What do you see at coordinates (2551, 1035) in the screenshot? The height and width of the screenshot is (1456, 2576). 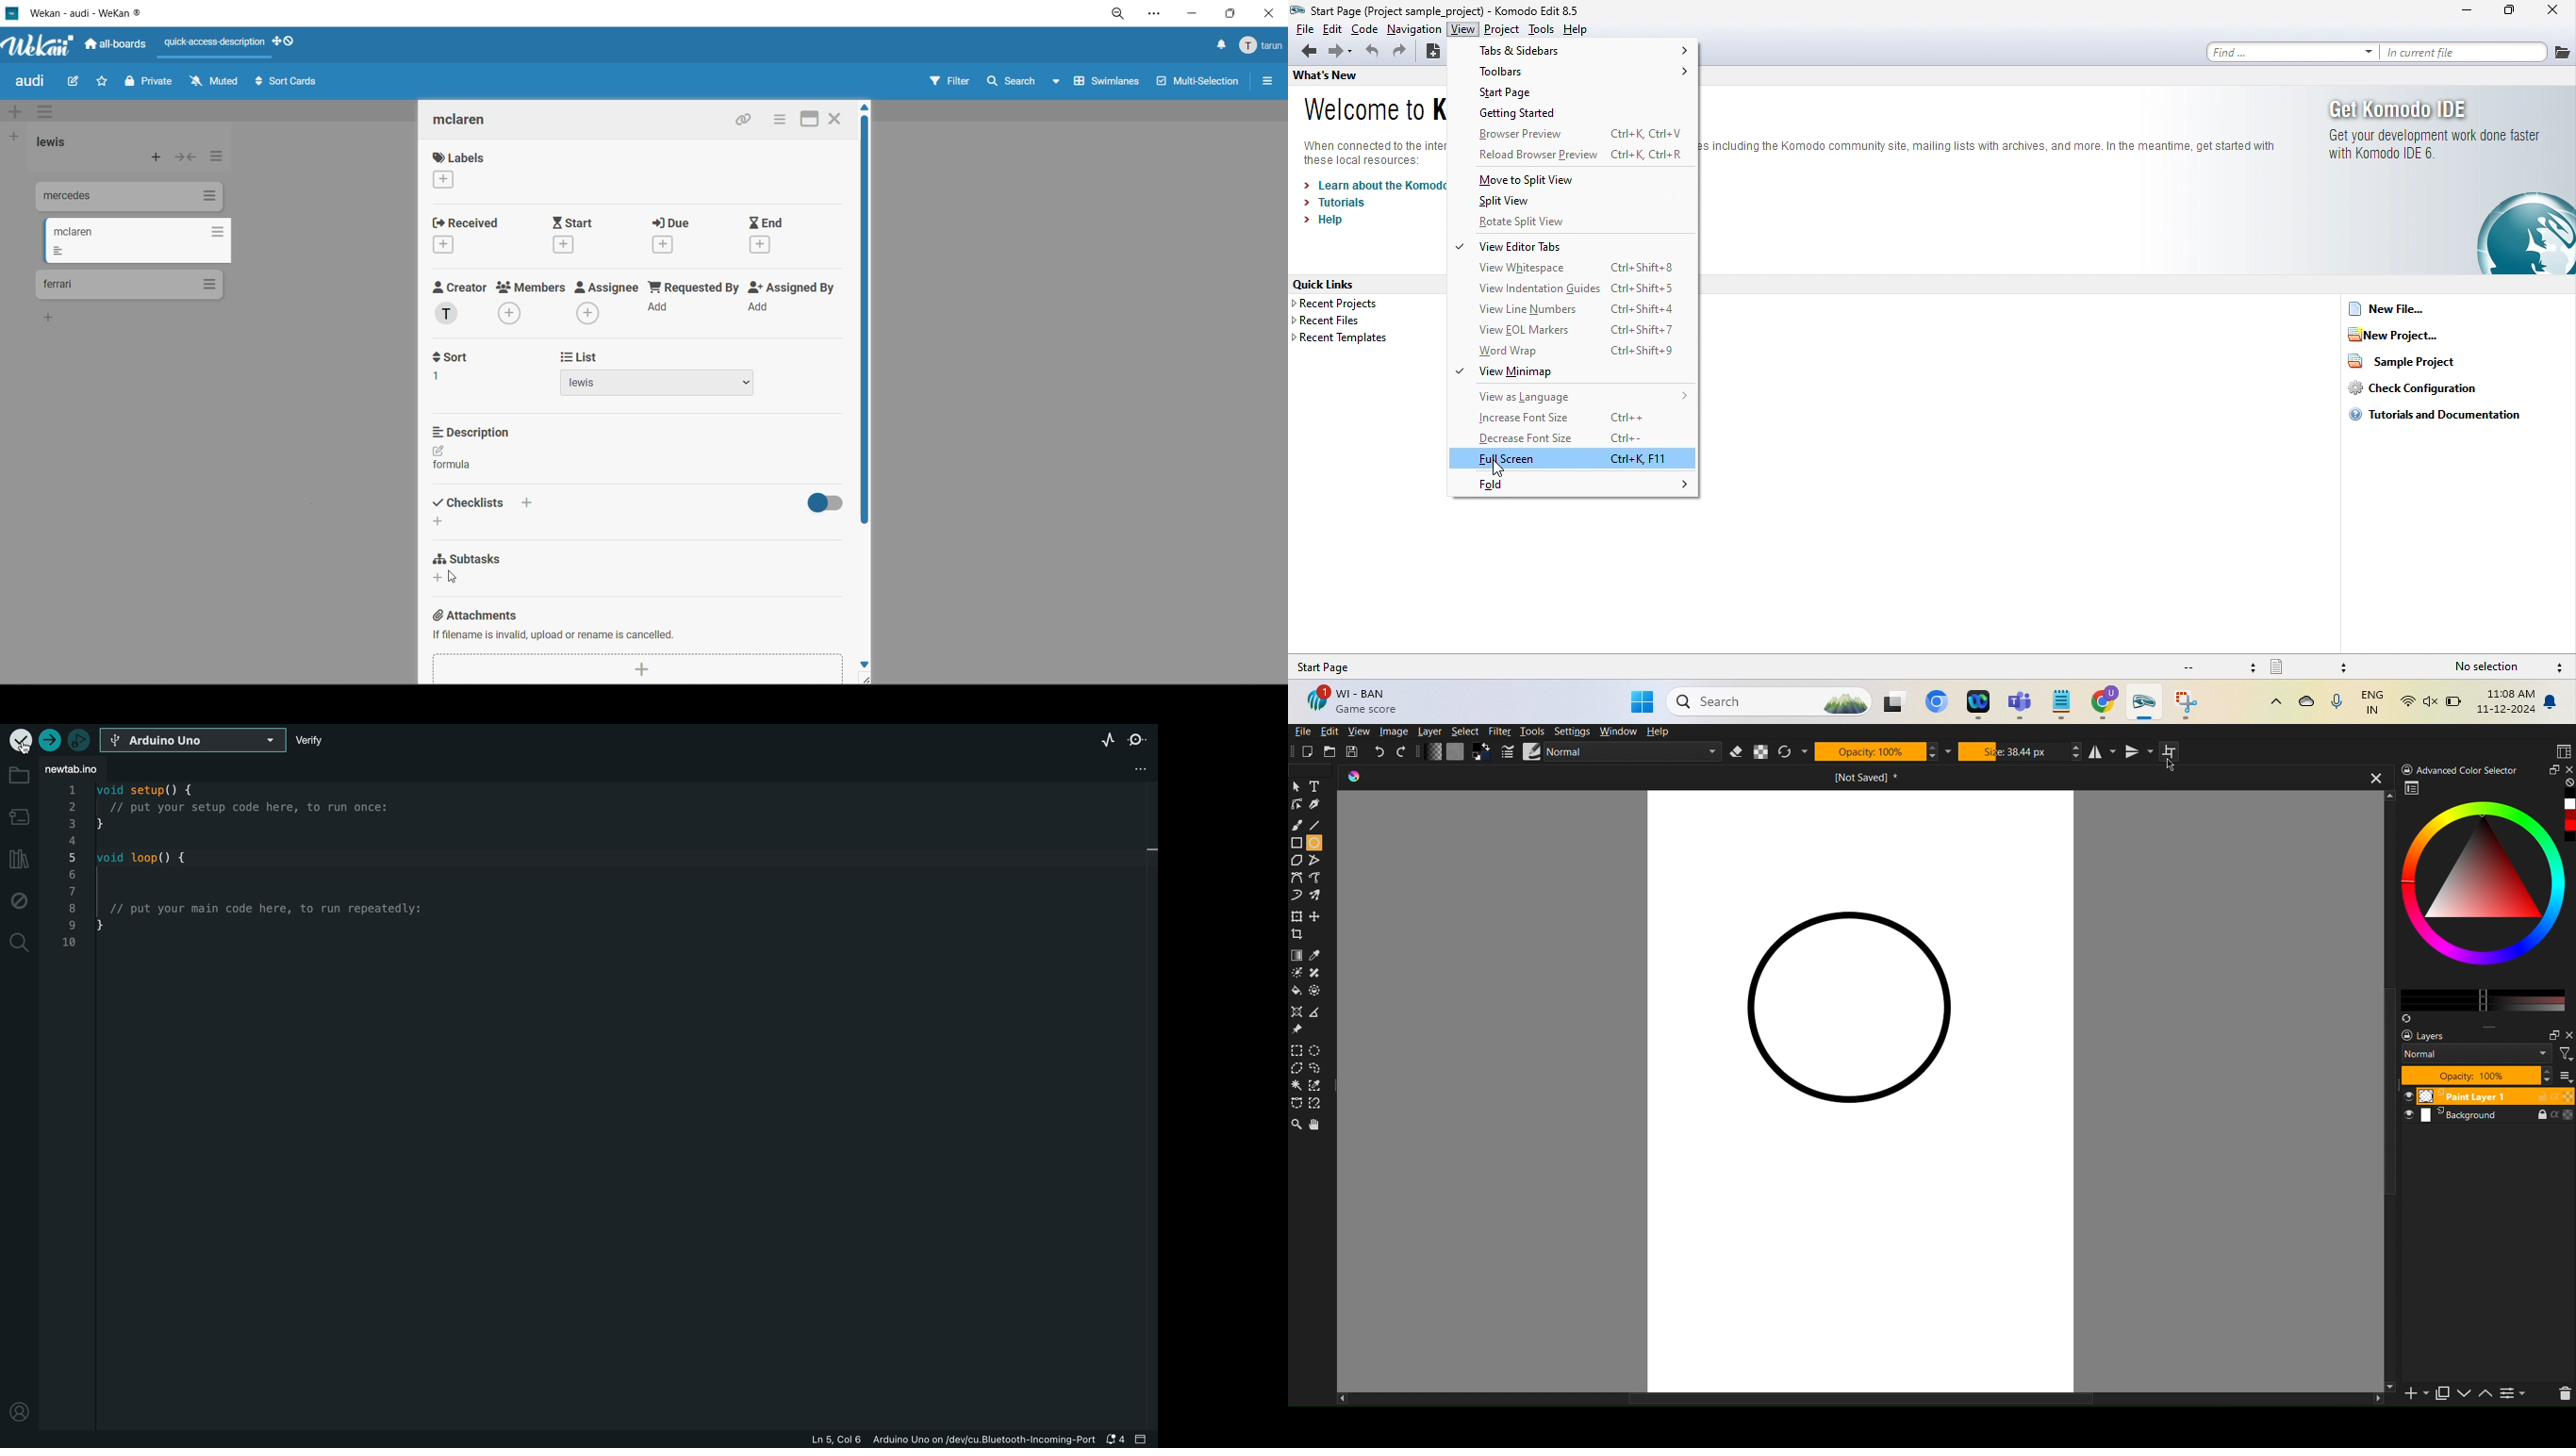 I see `maximize` at bounding box center [2551, 1035].